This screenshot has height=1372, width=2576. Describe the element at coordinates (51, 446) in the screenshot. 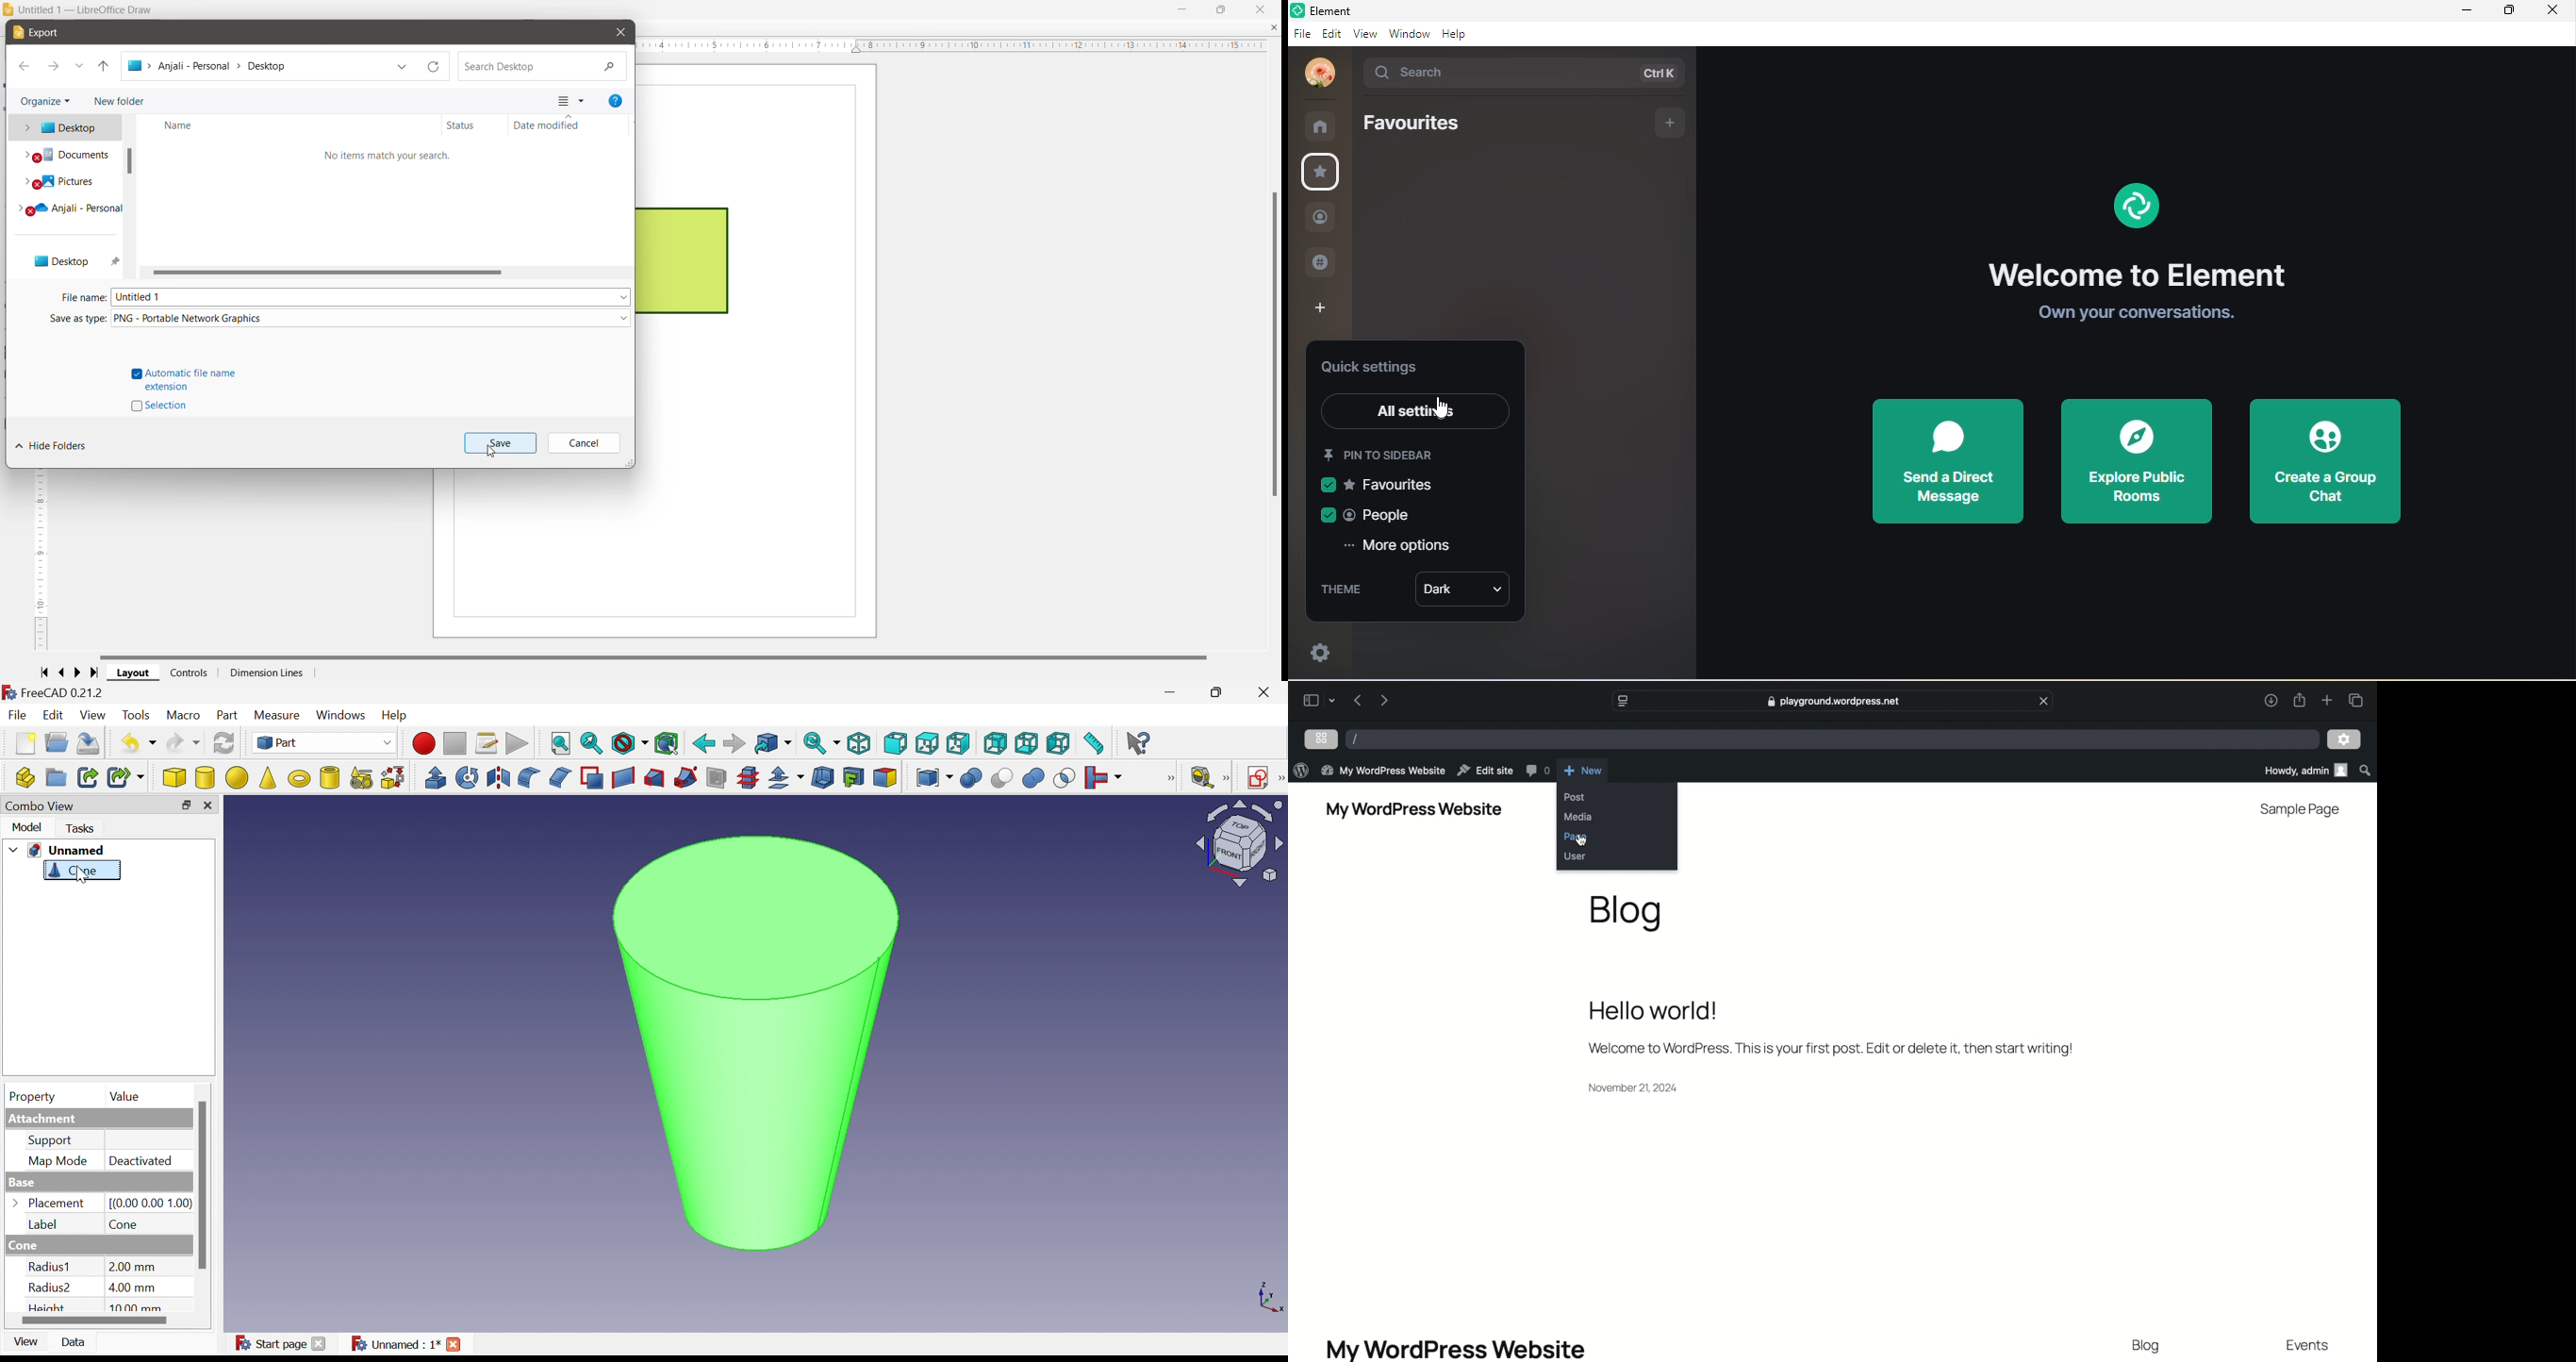

I see `Hide Folders` at that location.